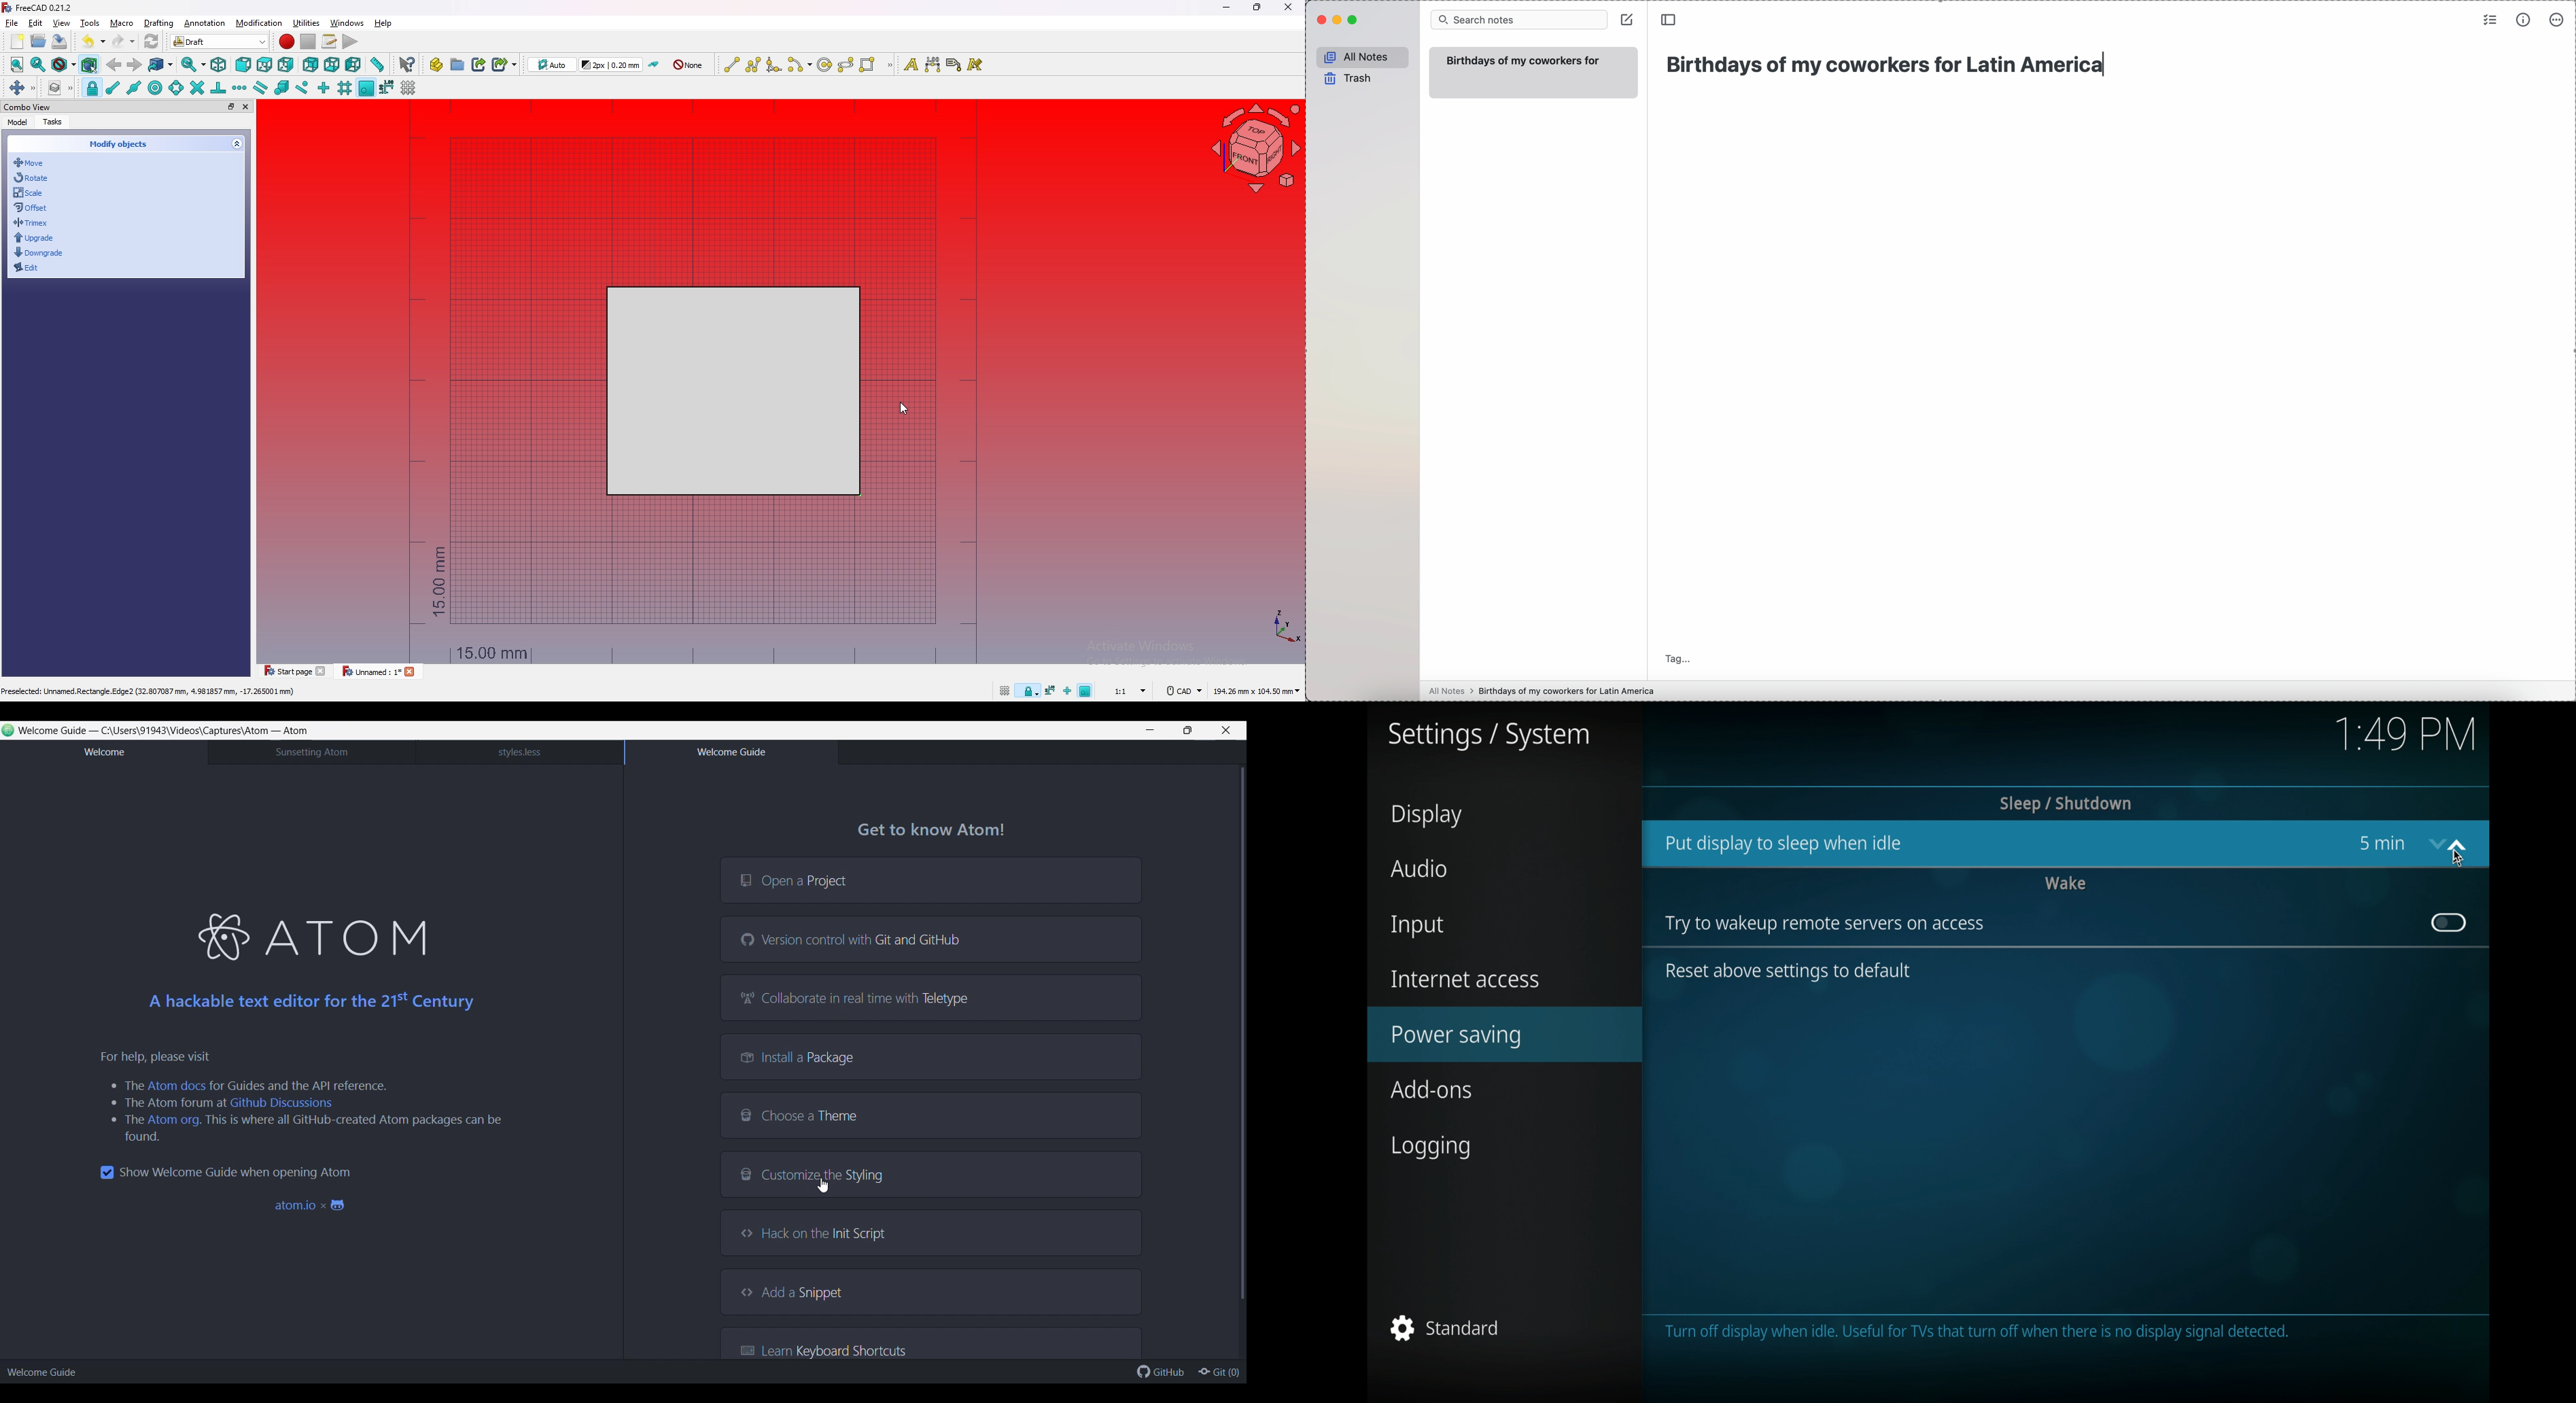 Image resolution: width=2576 pixels, height=1428 pixels. I want to click on wake, so click(2066, 882).